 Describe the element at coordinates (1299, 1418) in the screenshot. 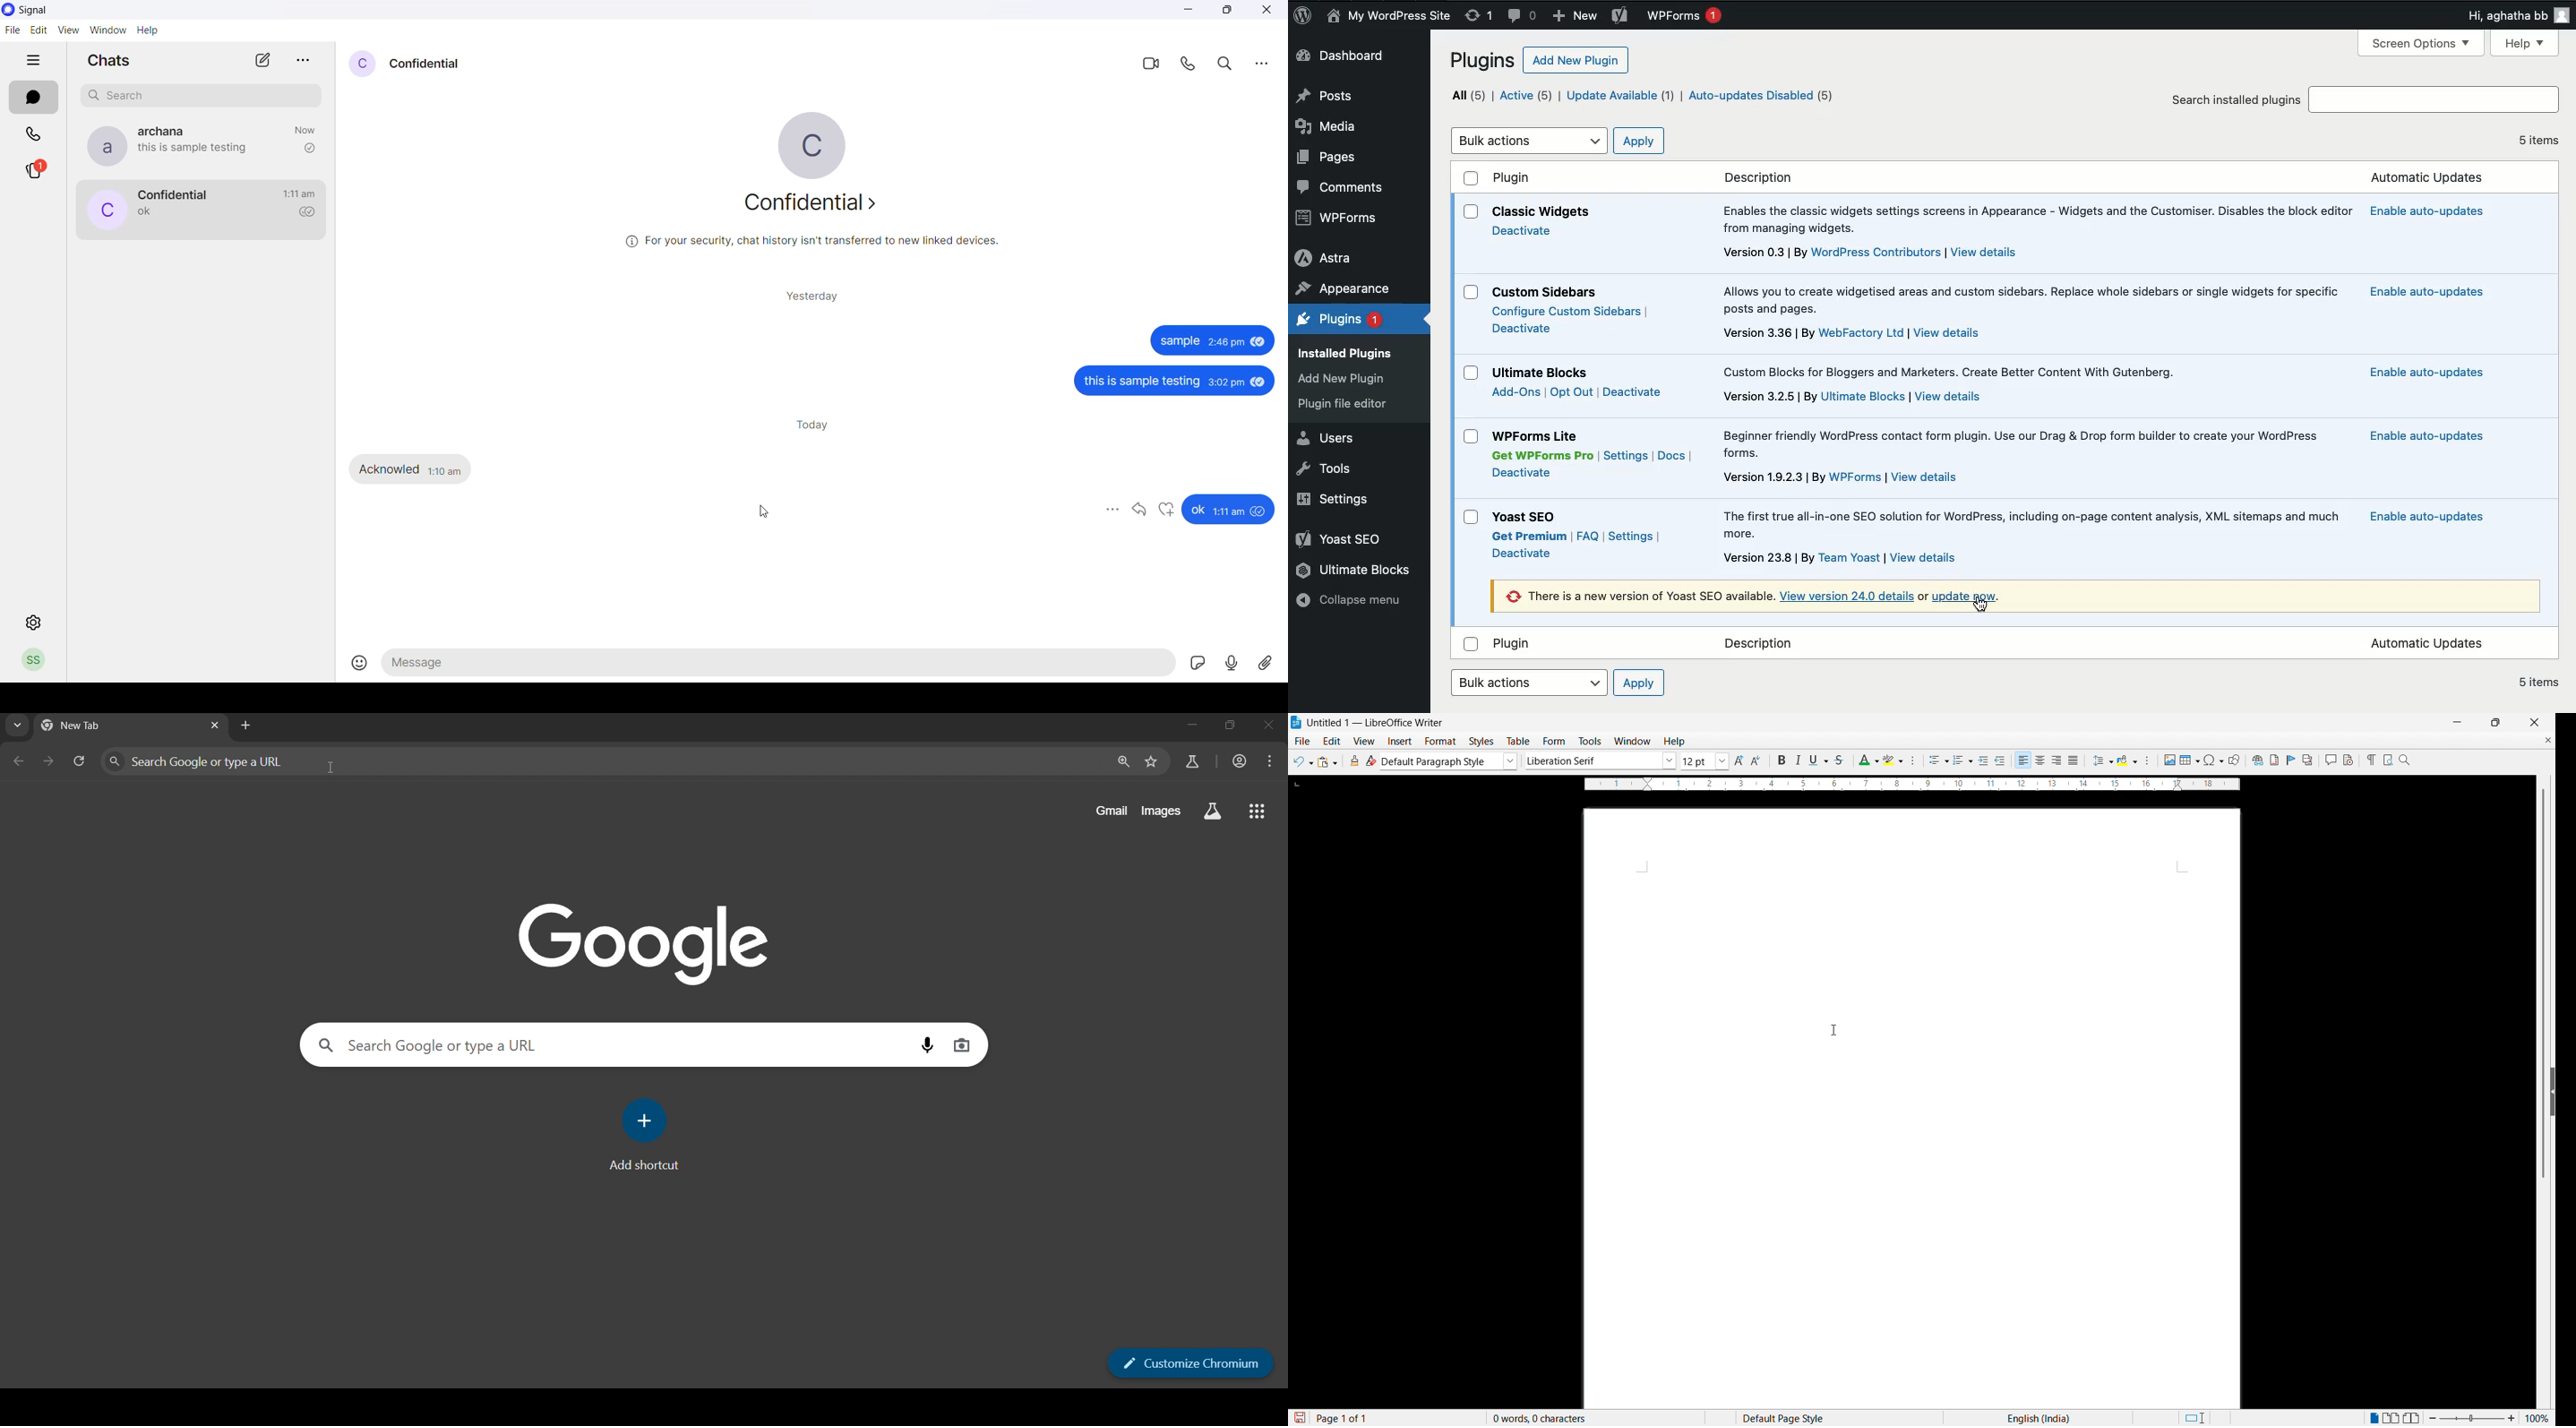

I see `save ` at that location.